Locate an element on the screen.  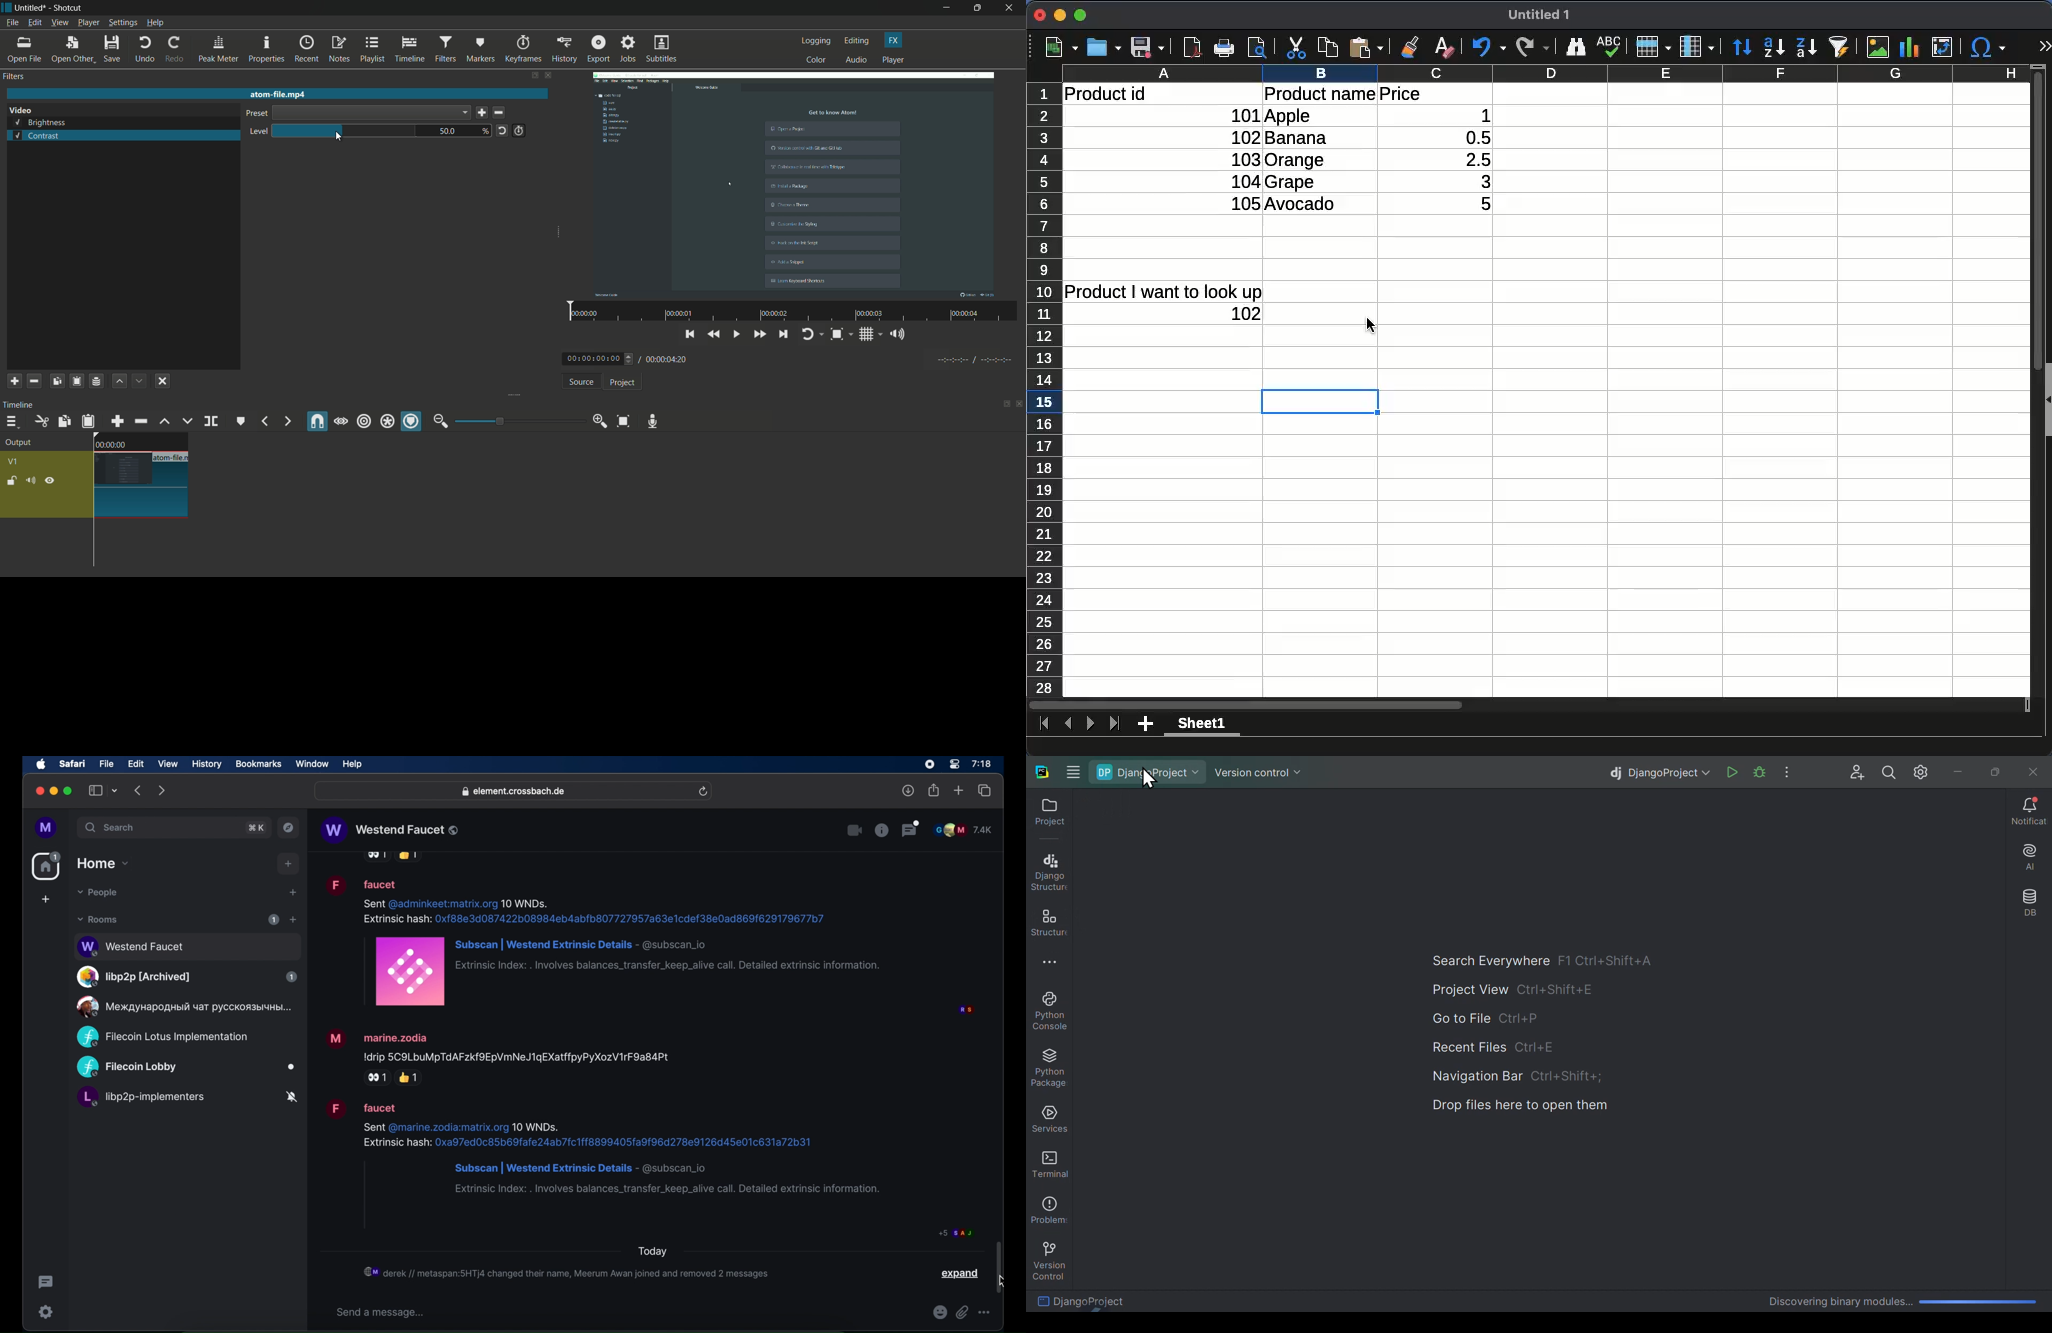
delete is located at coordinates (501, 113).